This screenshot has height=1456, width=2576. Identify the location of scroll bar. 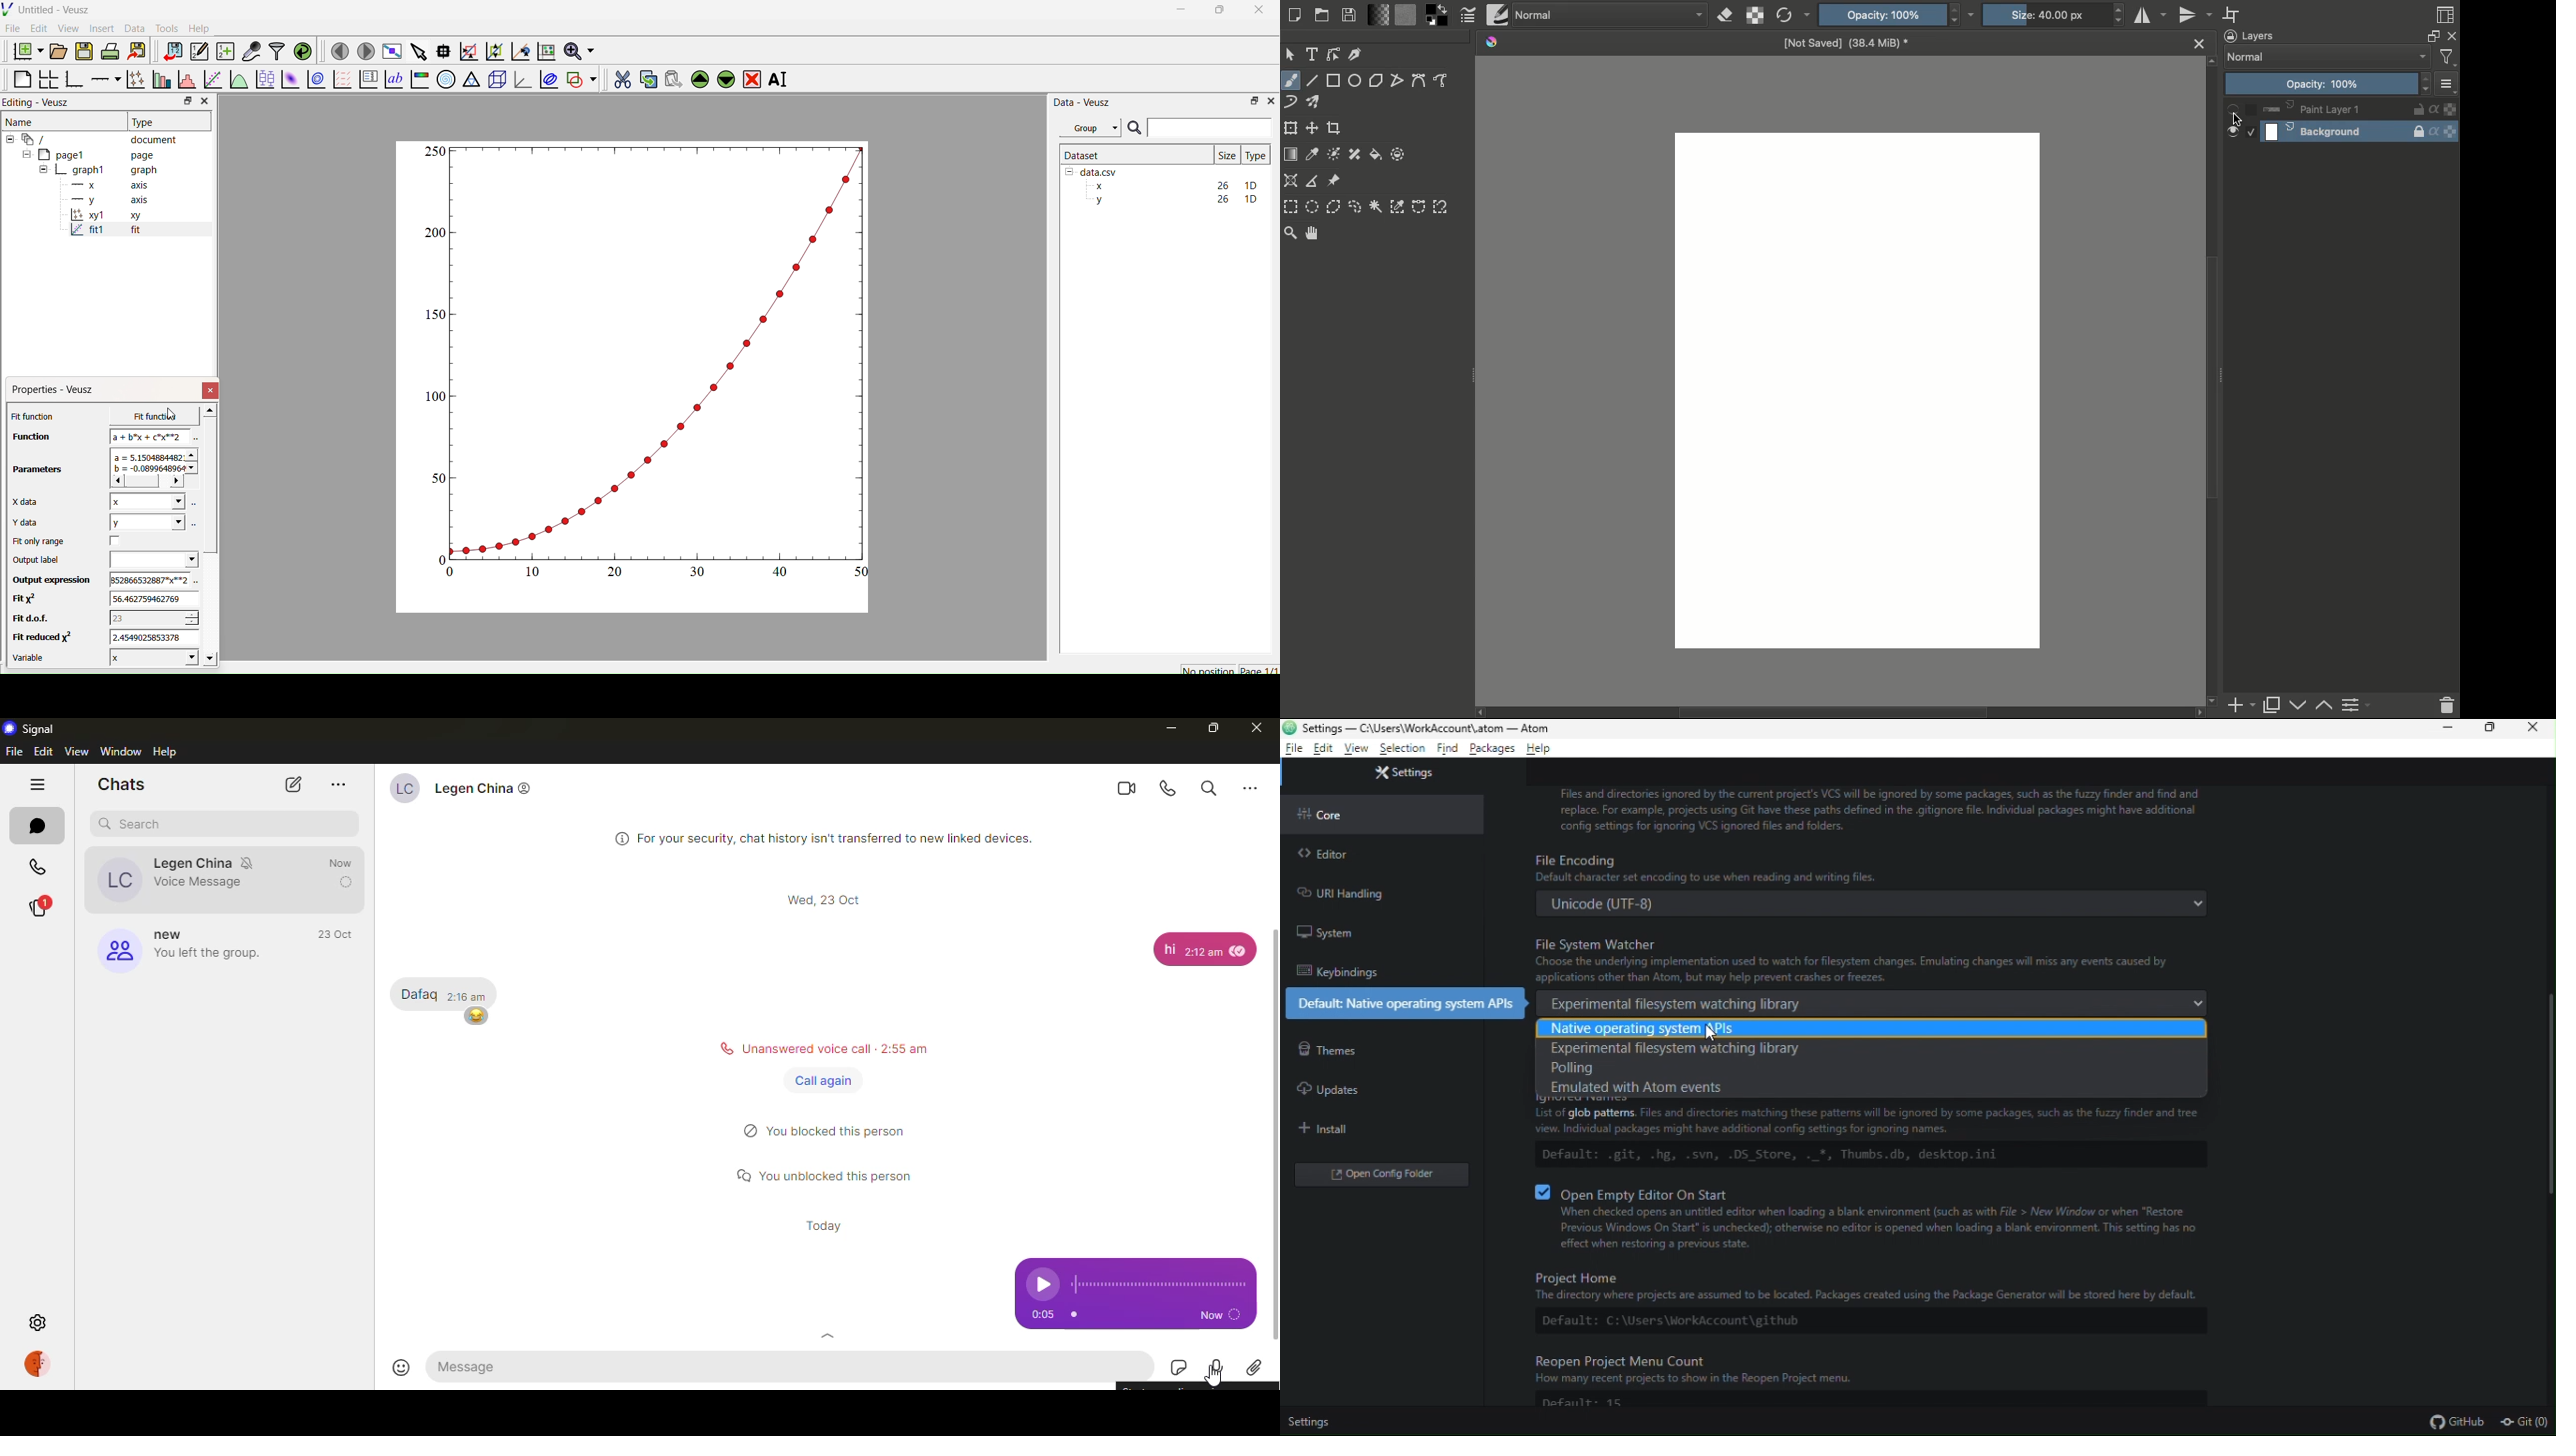
(1273, 1115).